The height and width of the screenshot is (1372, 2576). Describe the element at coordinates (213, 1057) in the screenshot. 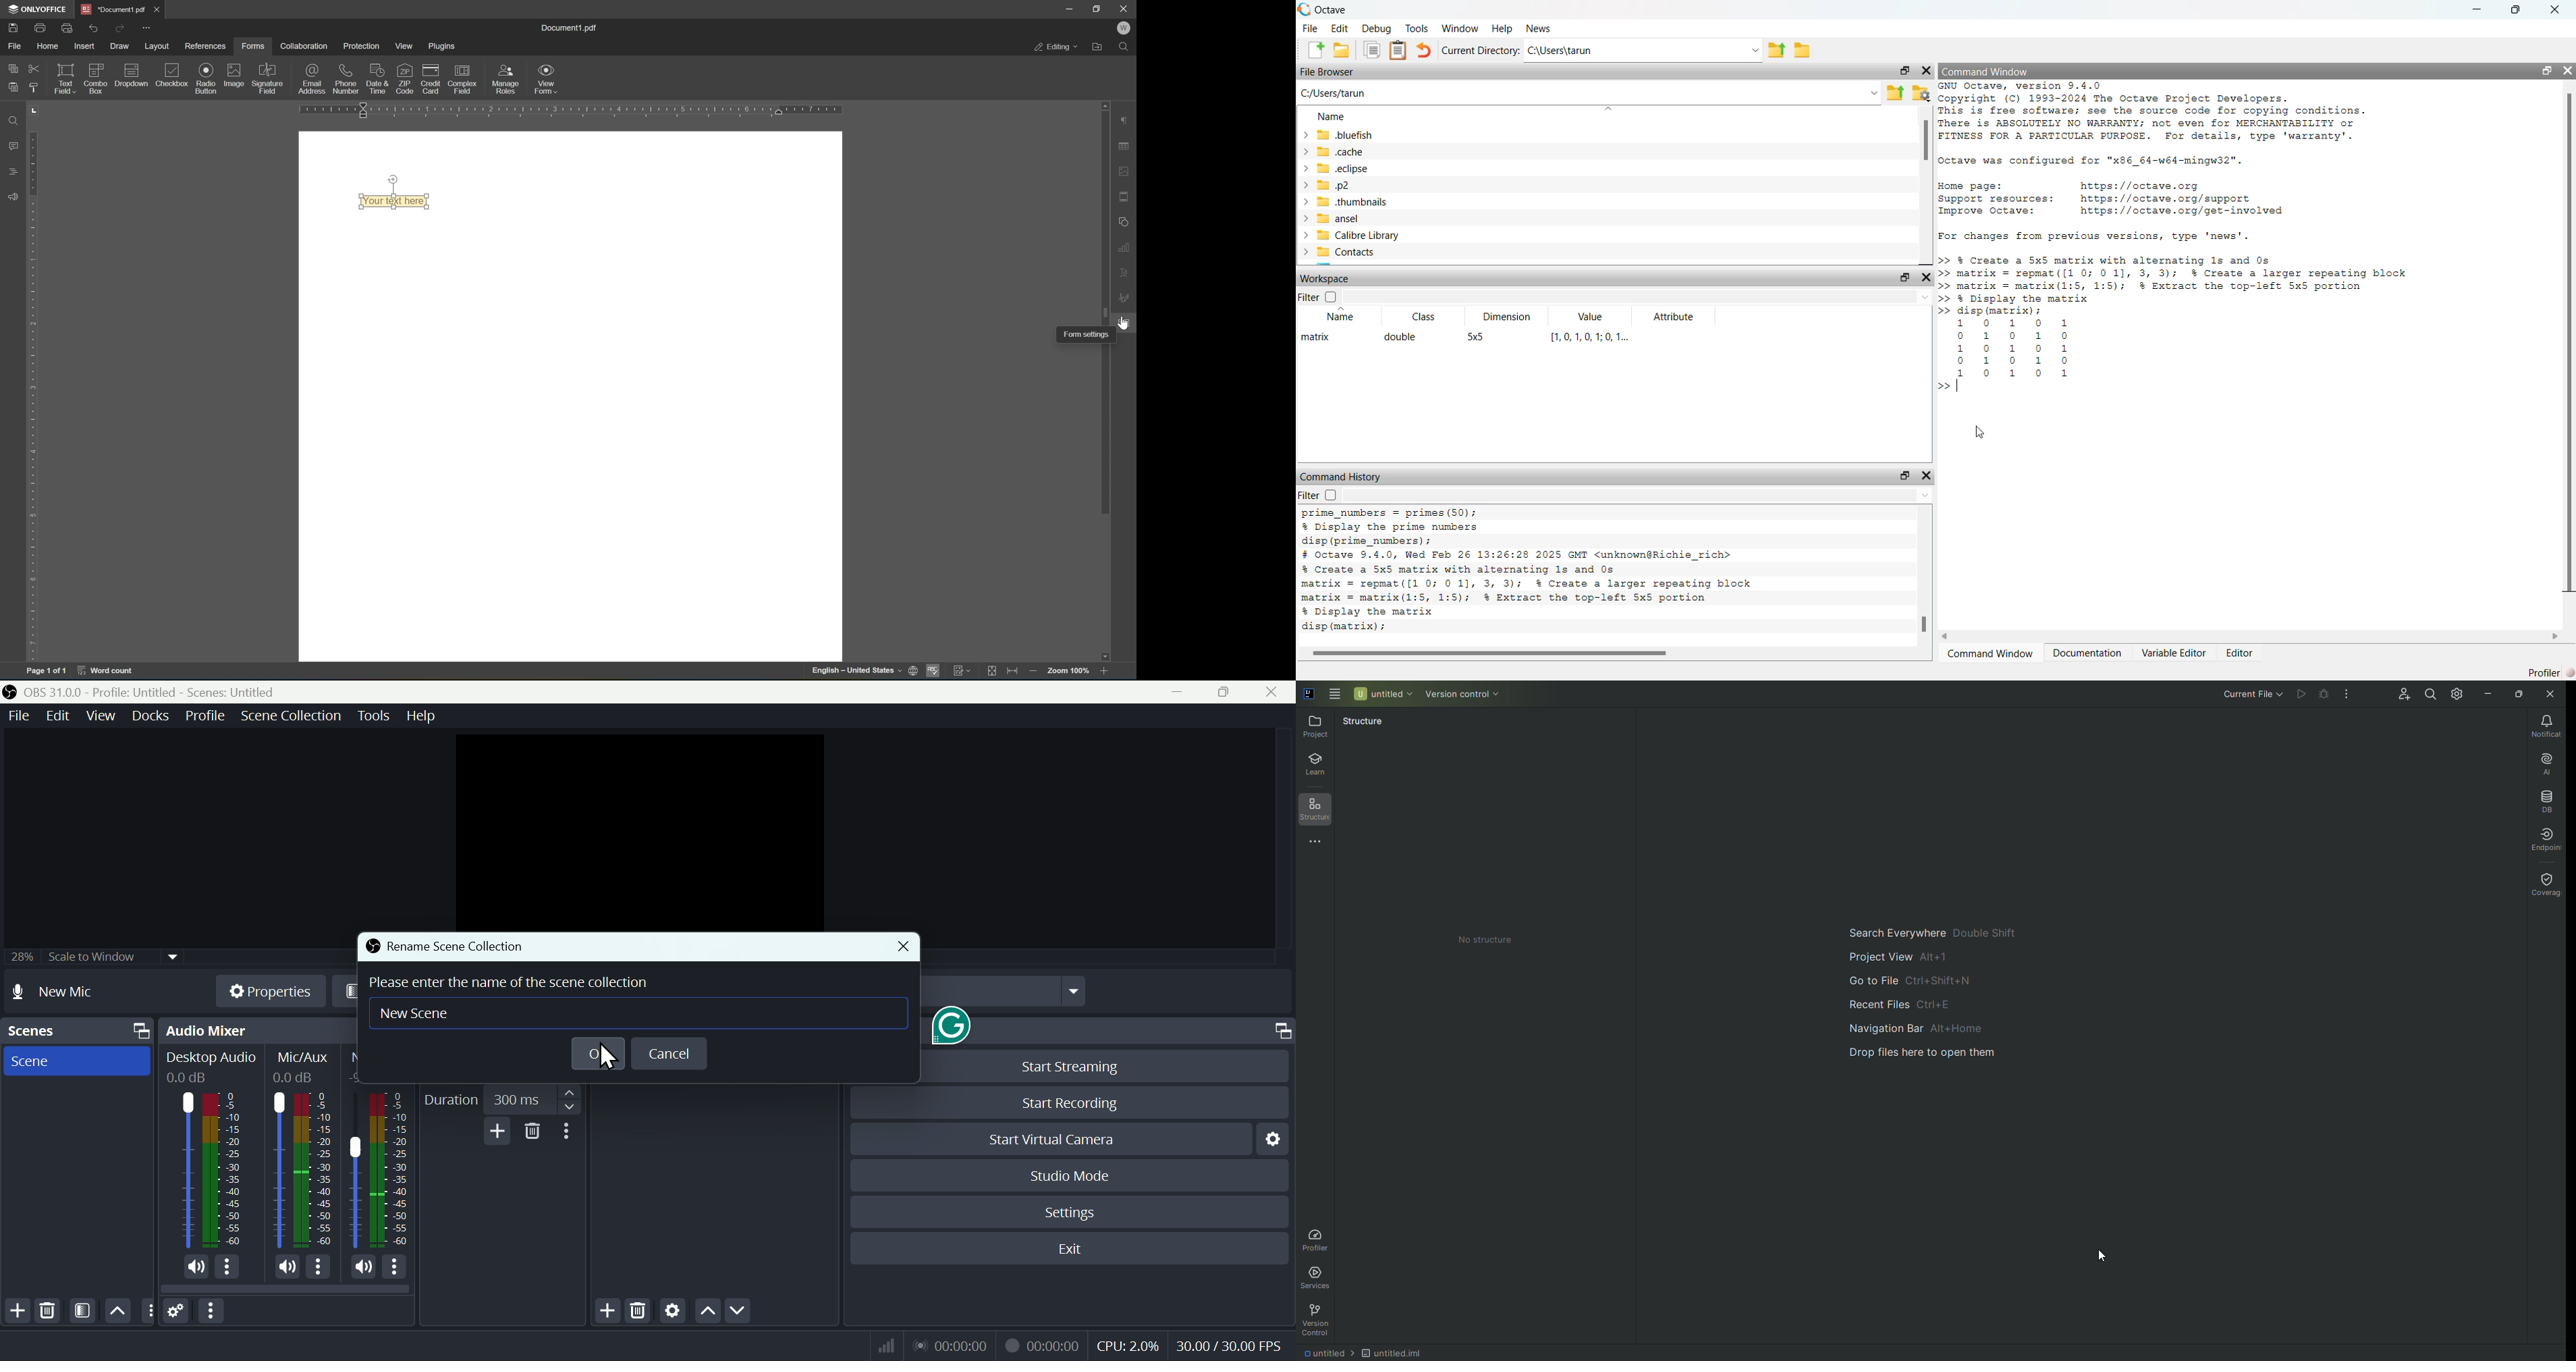

I see `Desktop Audio` at that location.